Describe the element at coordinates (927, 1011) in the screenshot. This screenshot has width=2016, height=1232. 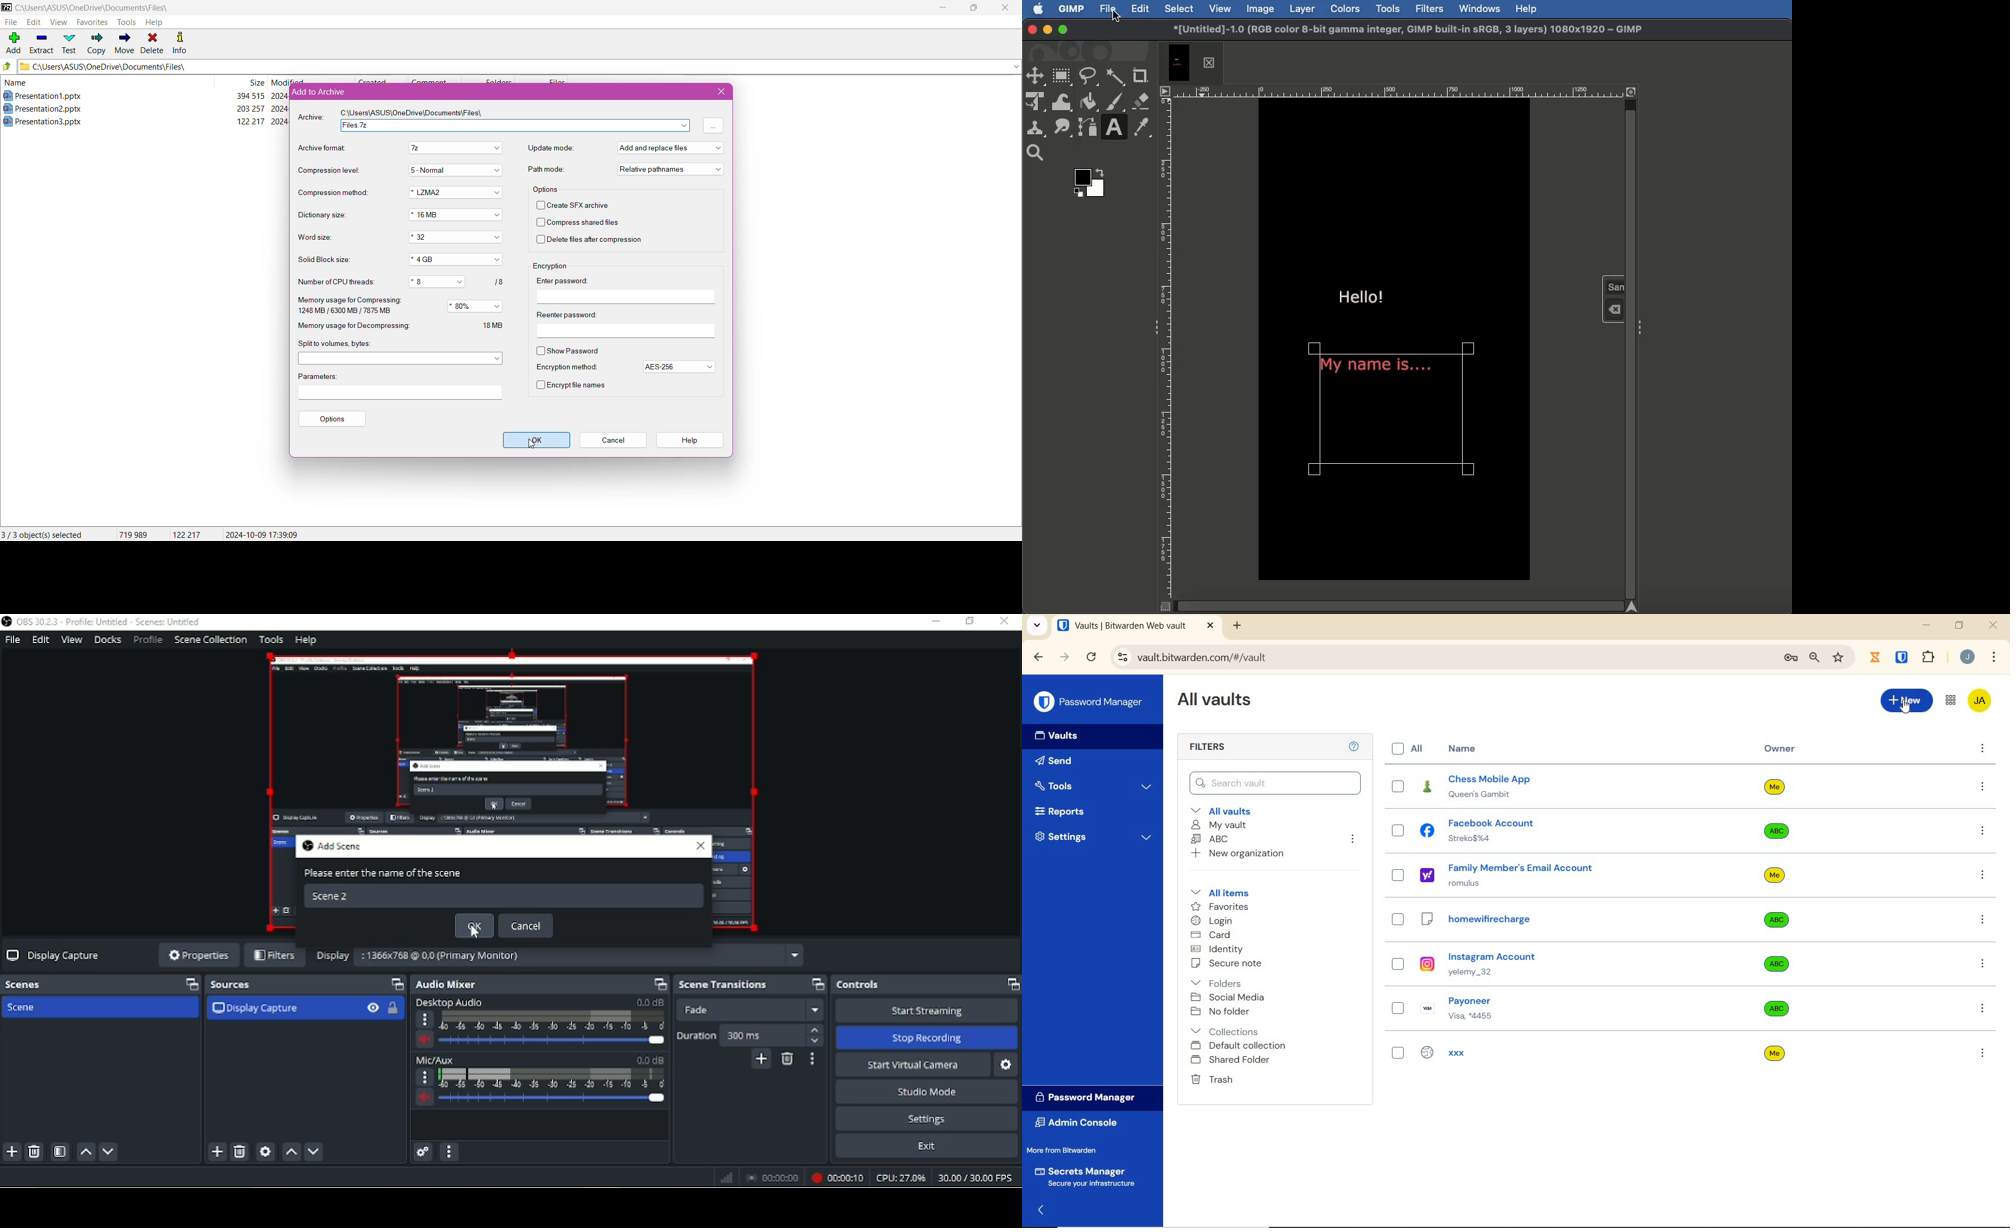
I see `Start streaming` at that location.